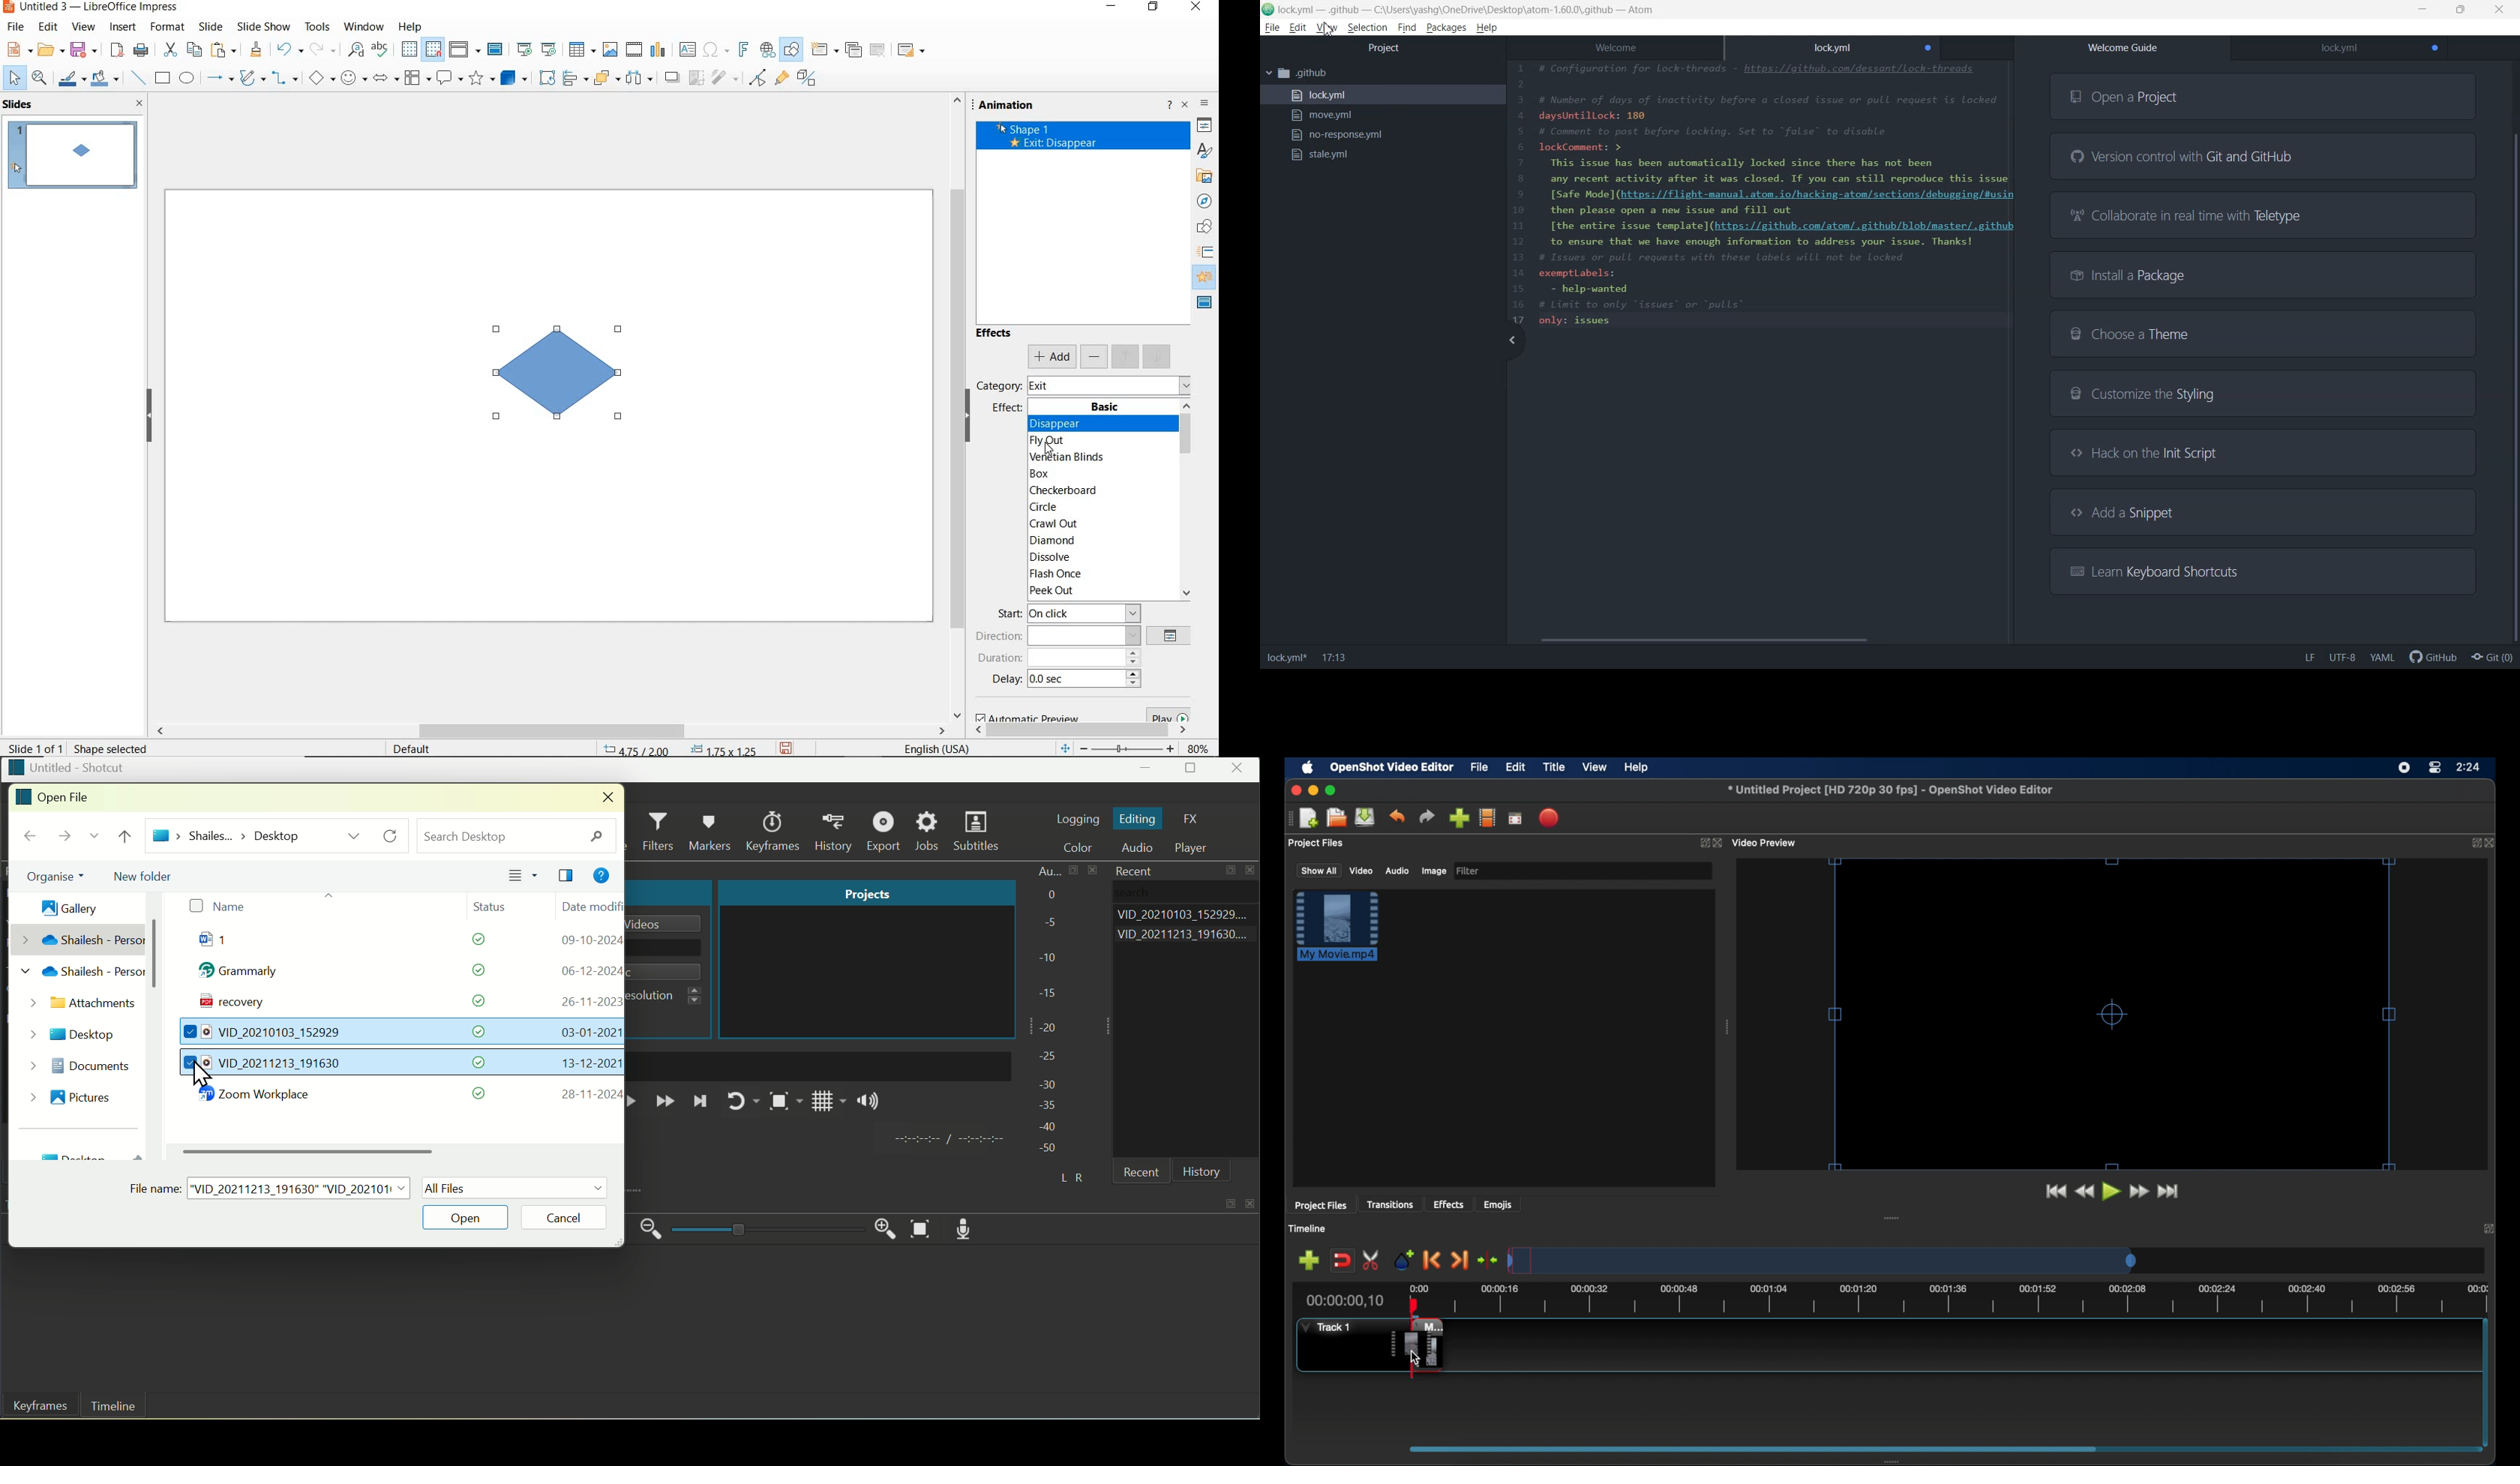 Image resolution: width=2520 pixels, height=1484 pixels. I want to click on move down, so click(1158, 357).